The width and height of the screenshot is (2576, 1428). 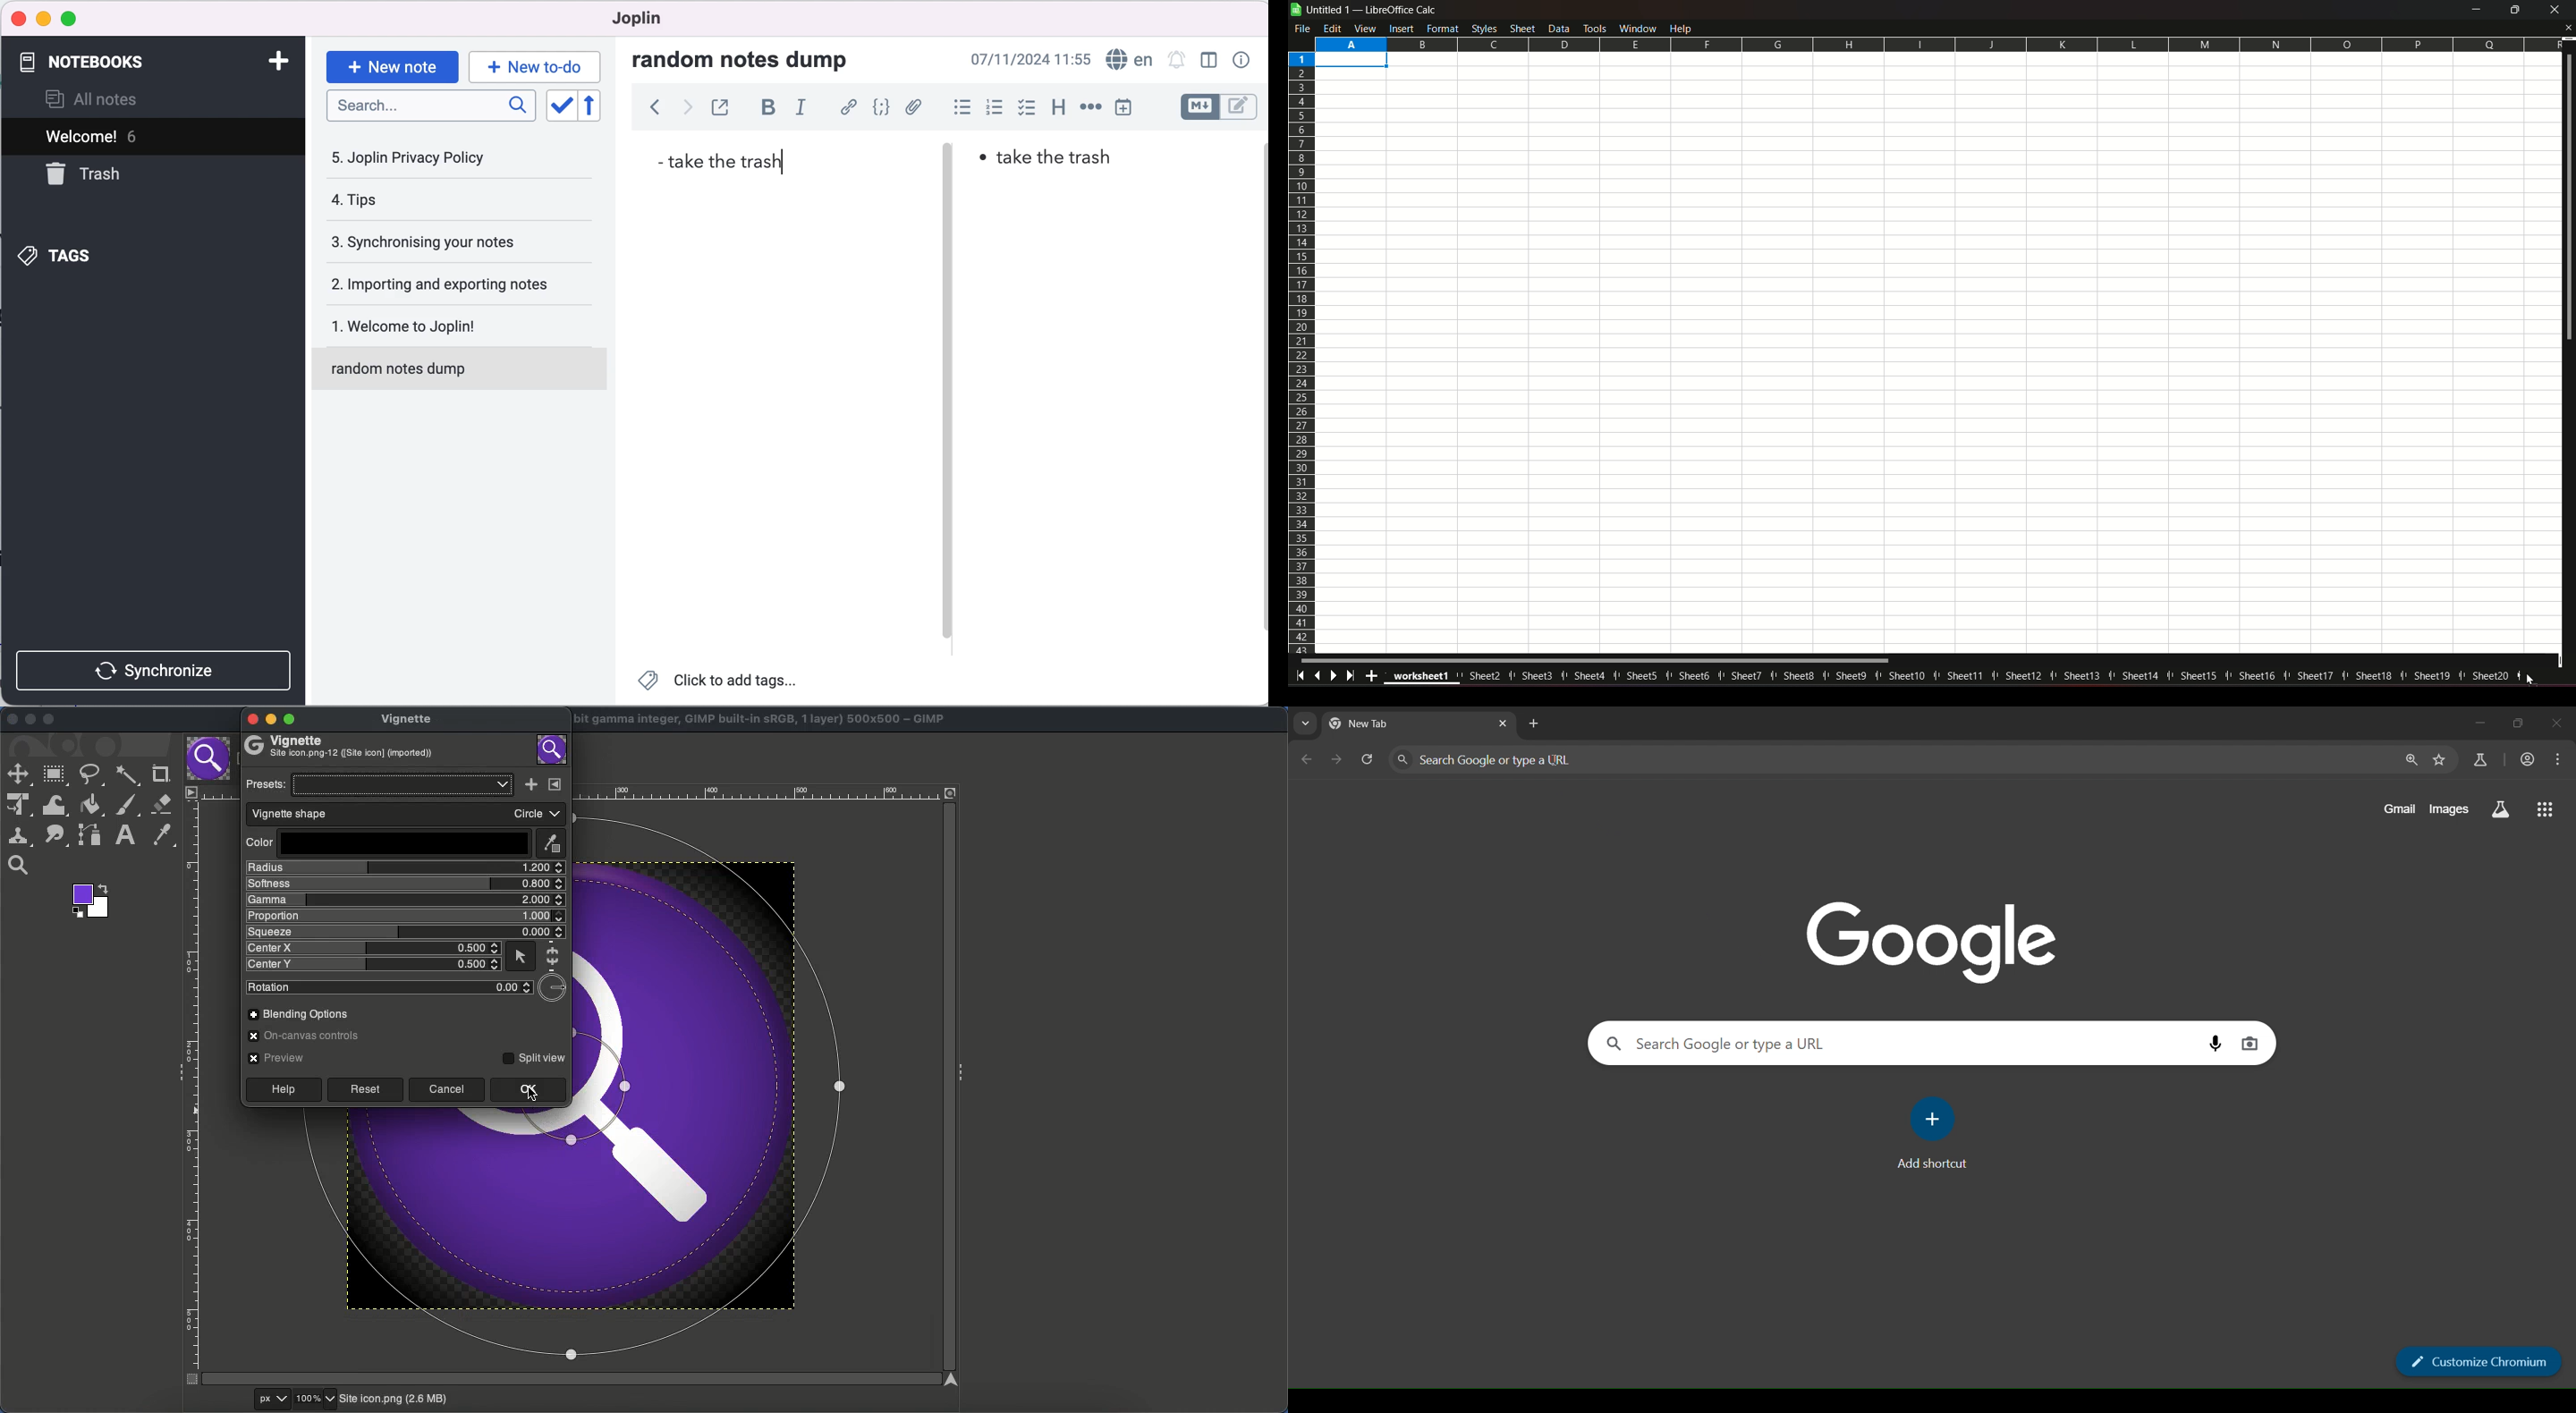 I want to click on vertical slider, so click(x=949, y=174).